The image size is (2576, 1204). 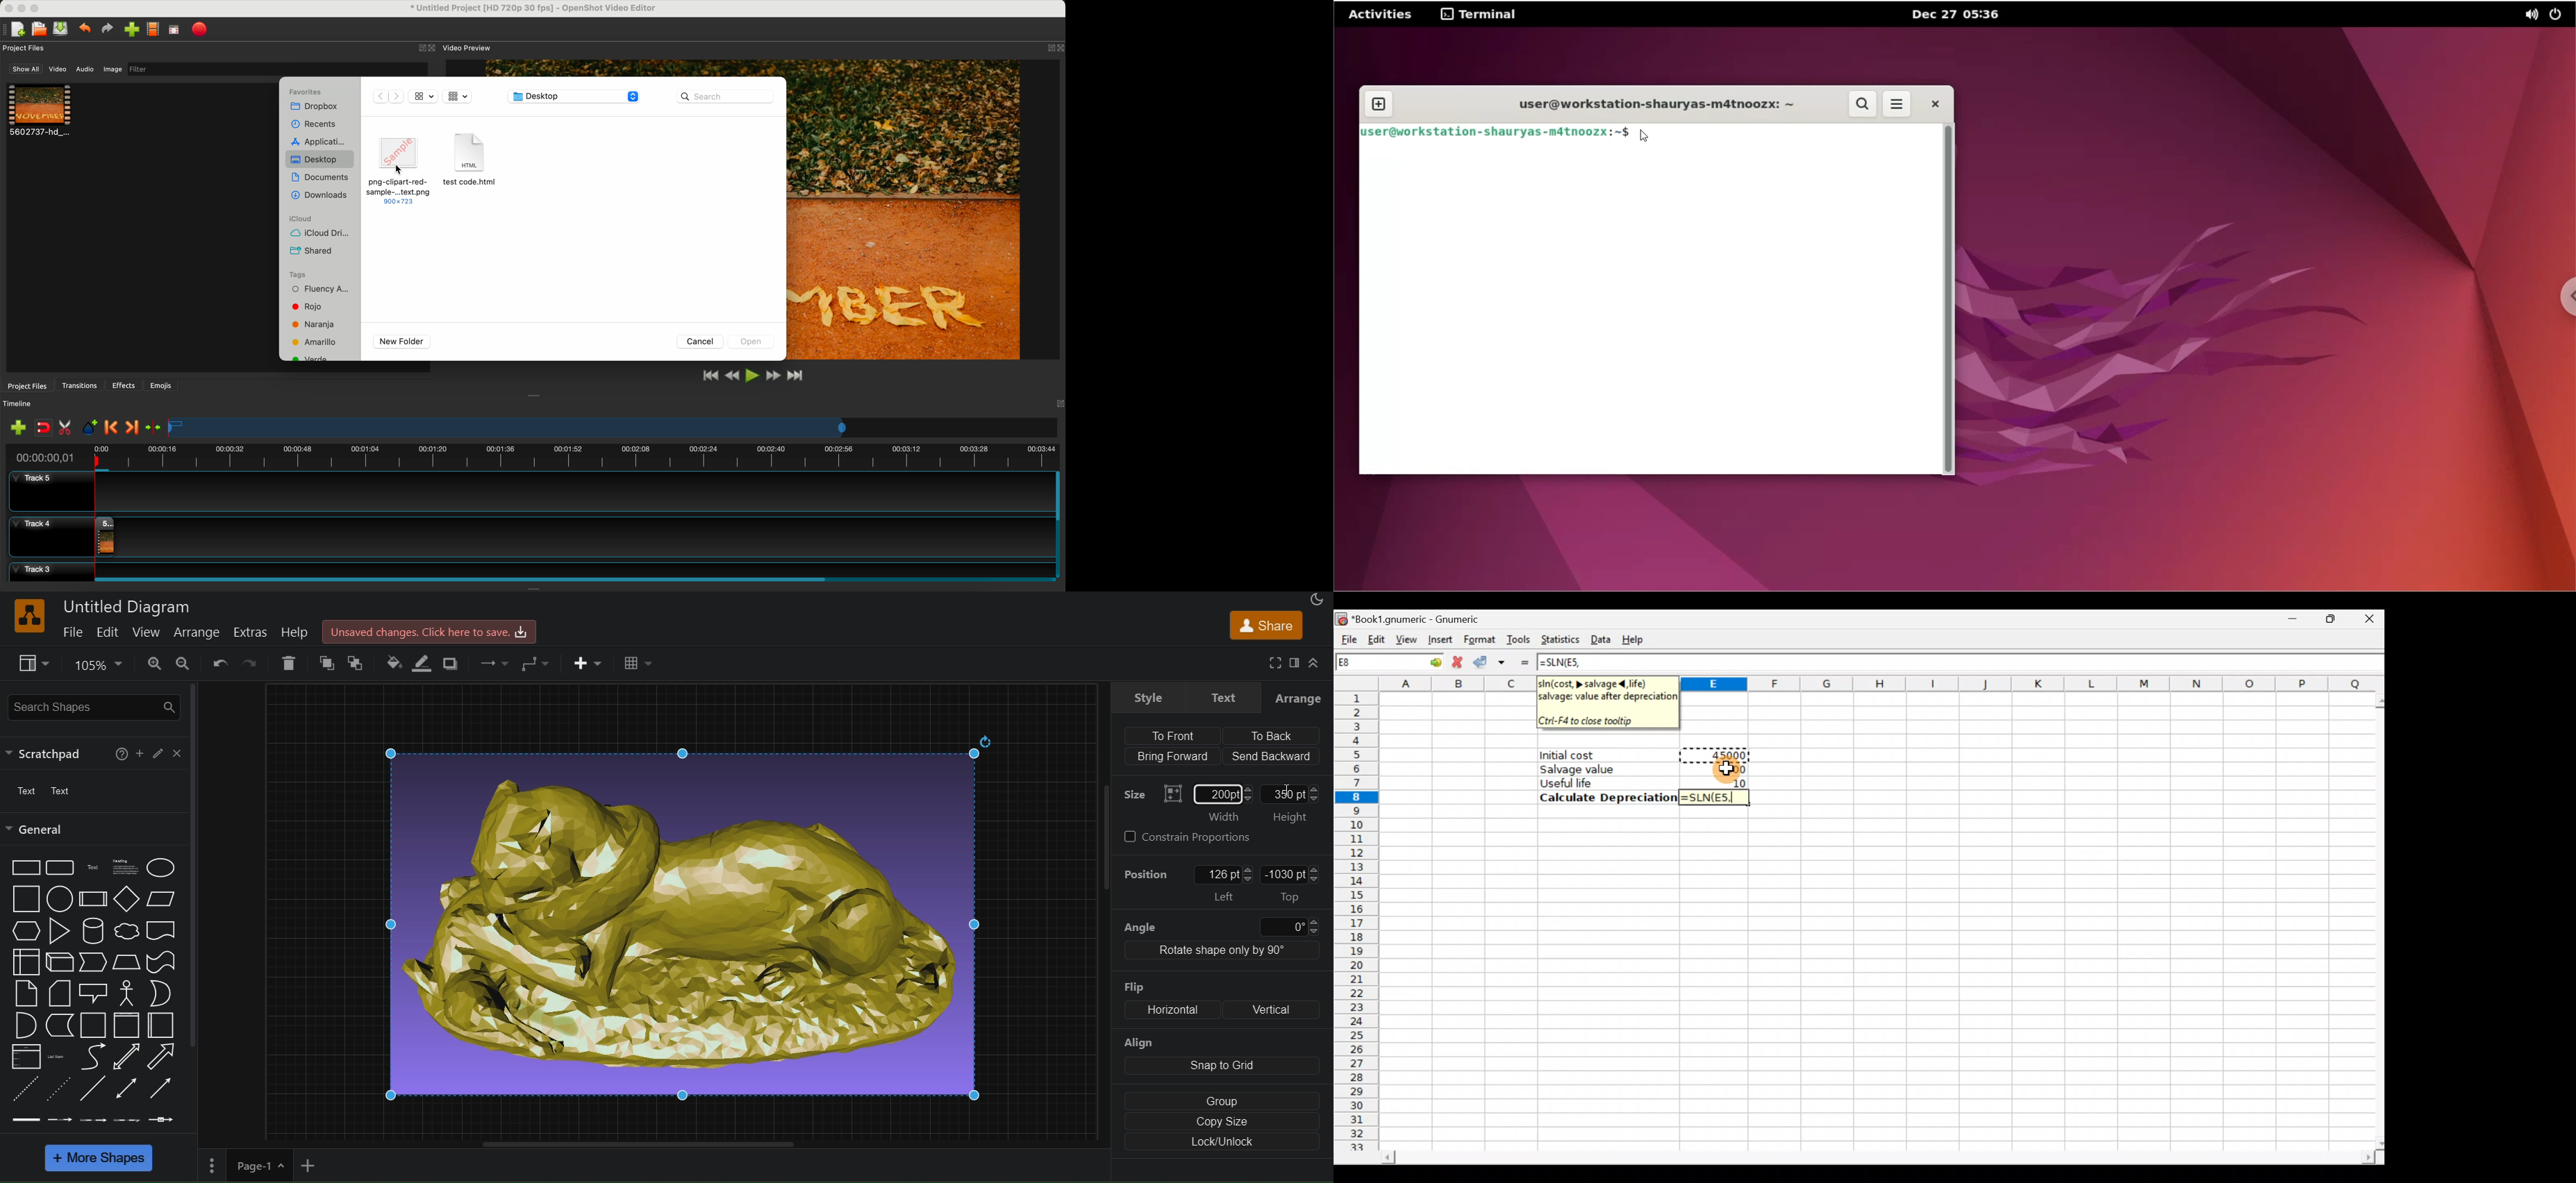 What do you see at coordinates (701, 342) in the screenshot?
I see `cancel button` at bounding box center [701, 342].